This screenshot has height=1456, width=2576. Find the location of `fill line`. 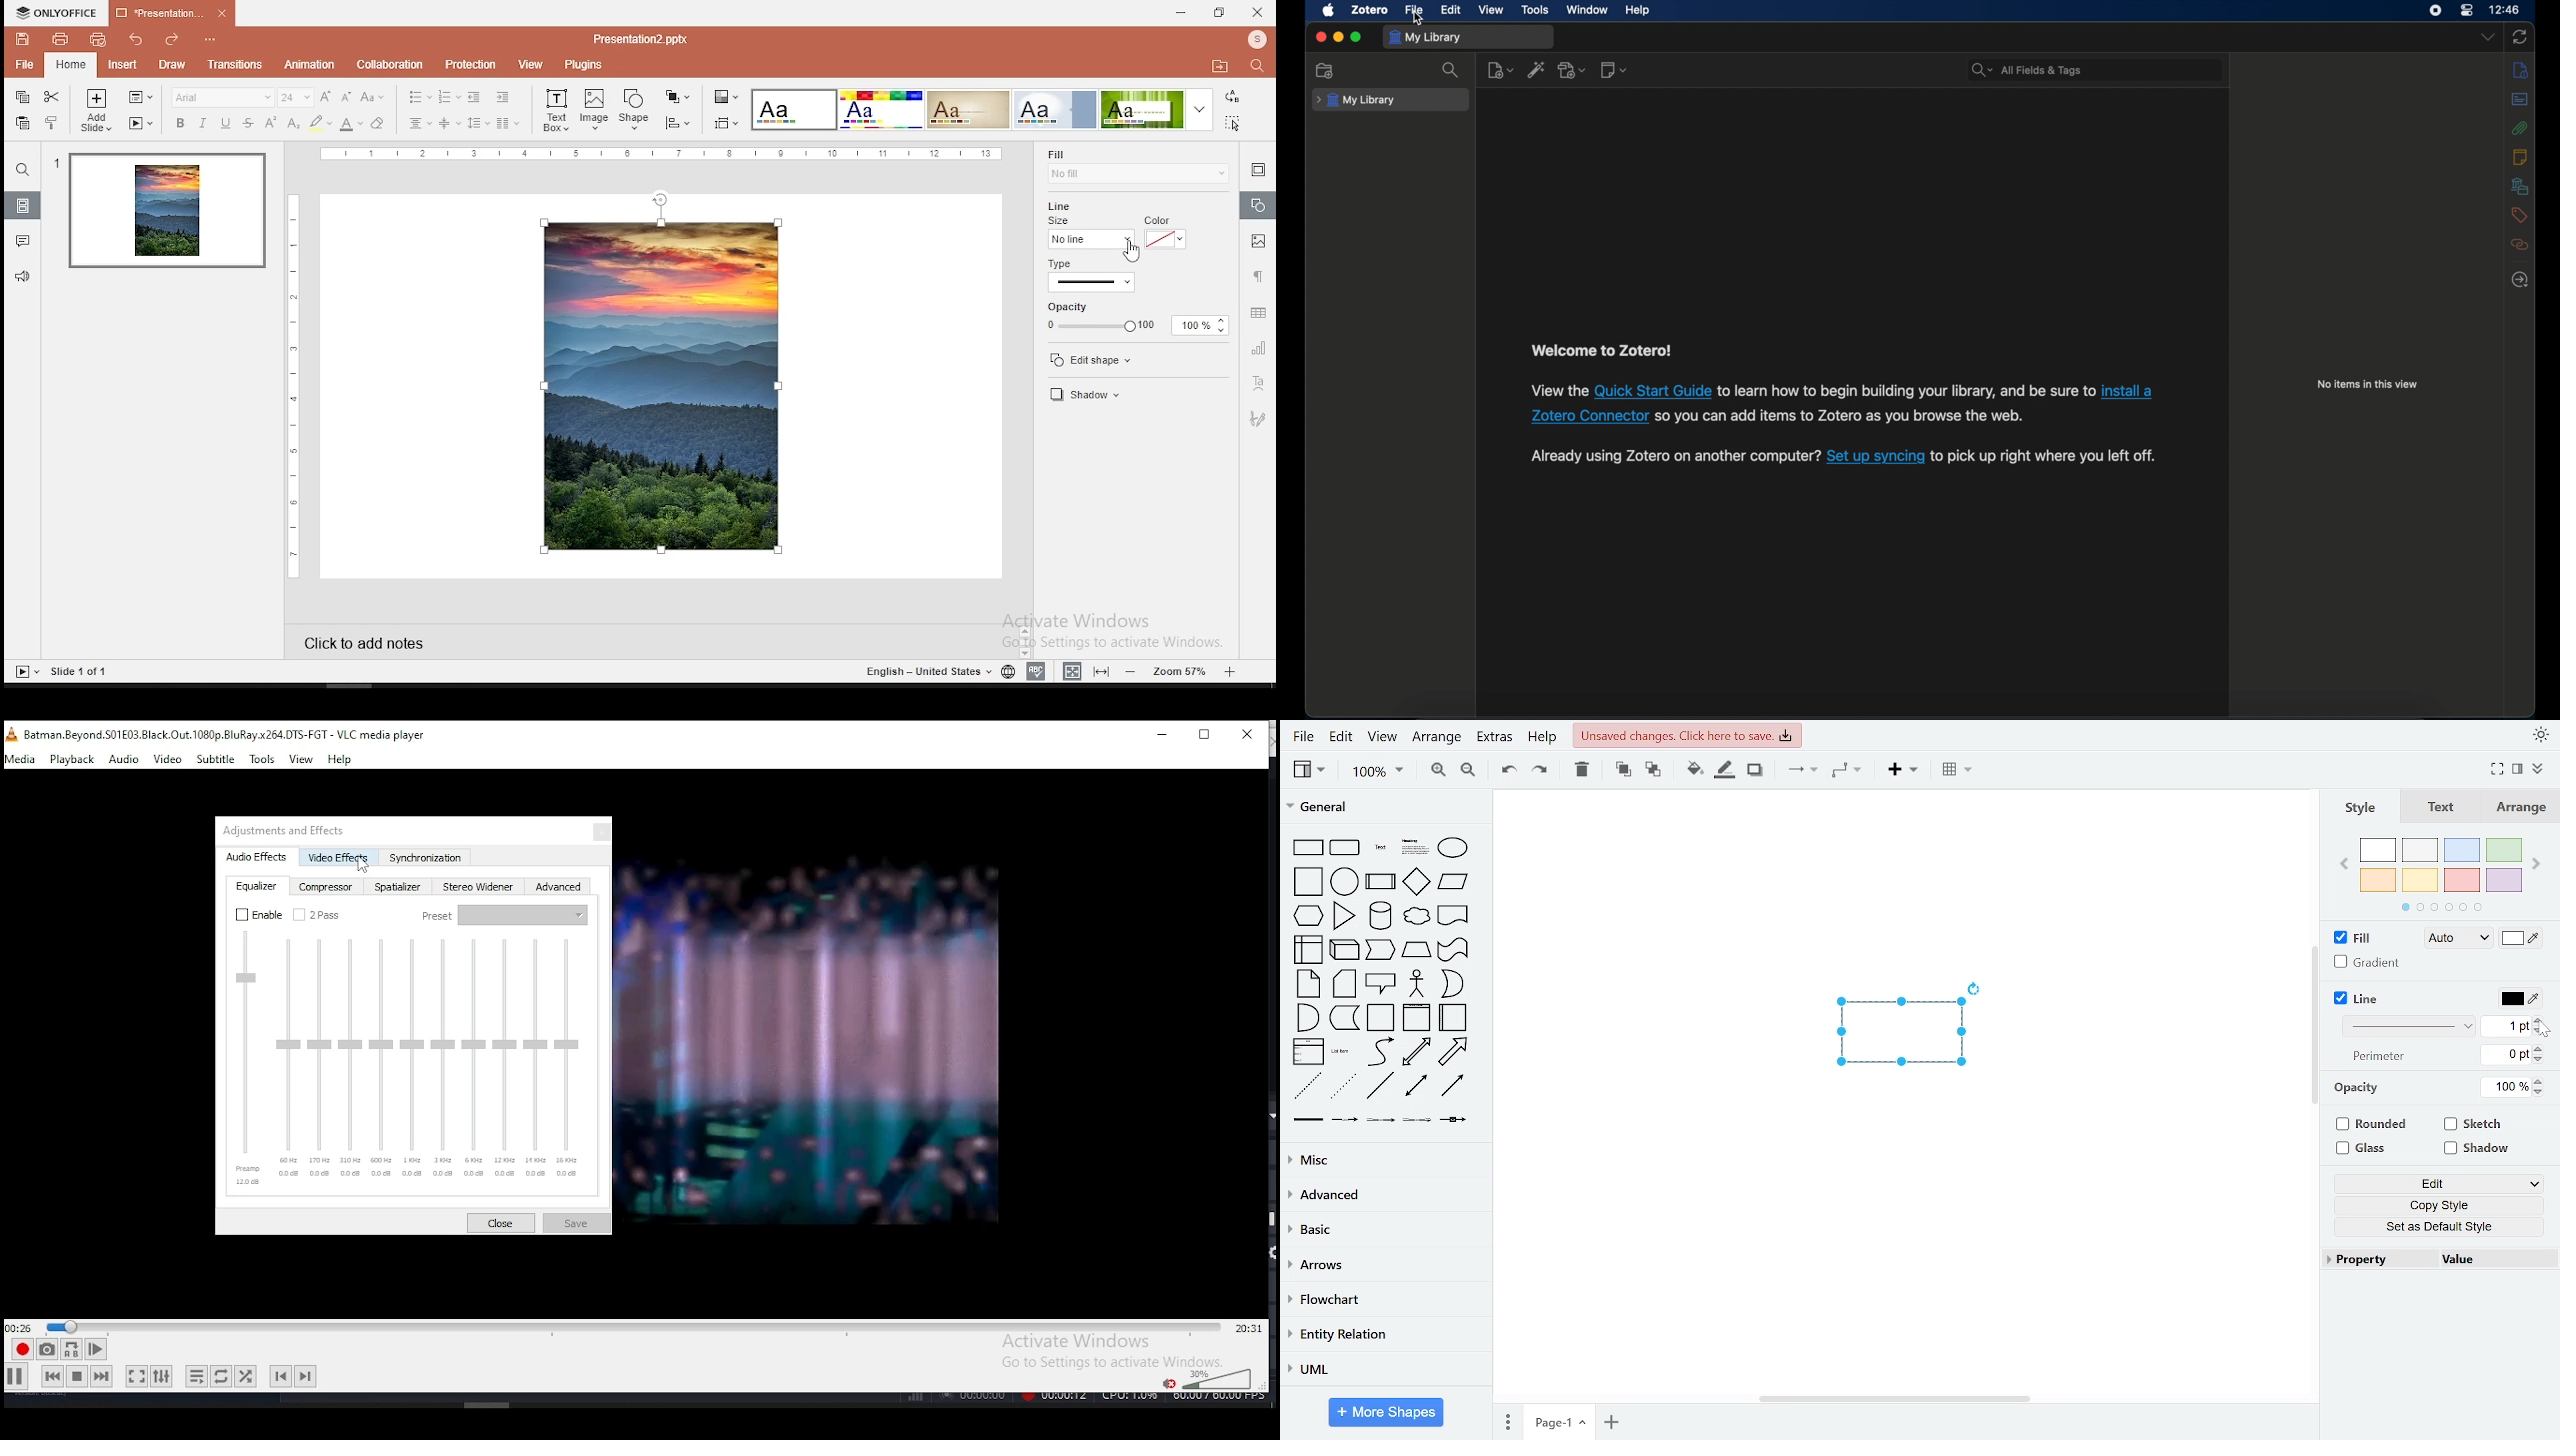

fill line is located at coordinates (1726, 771).